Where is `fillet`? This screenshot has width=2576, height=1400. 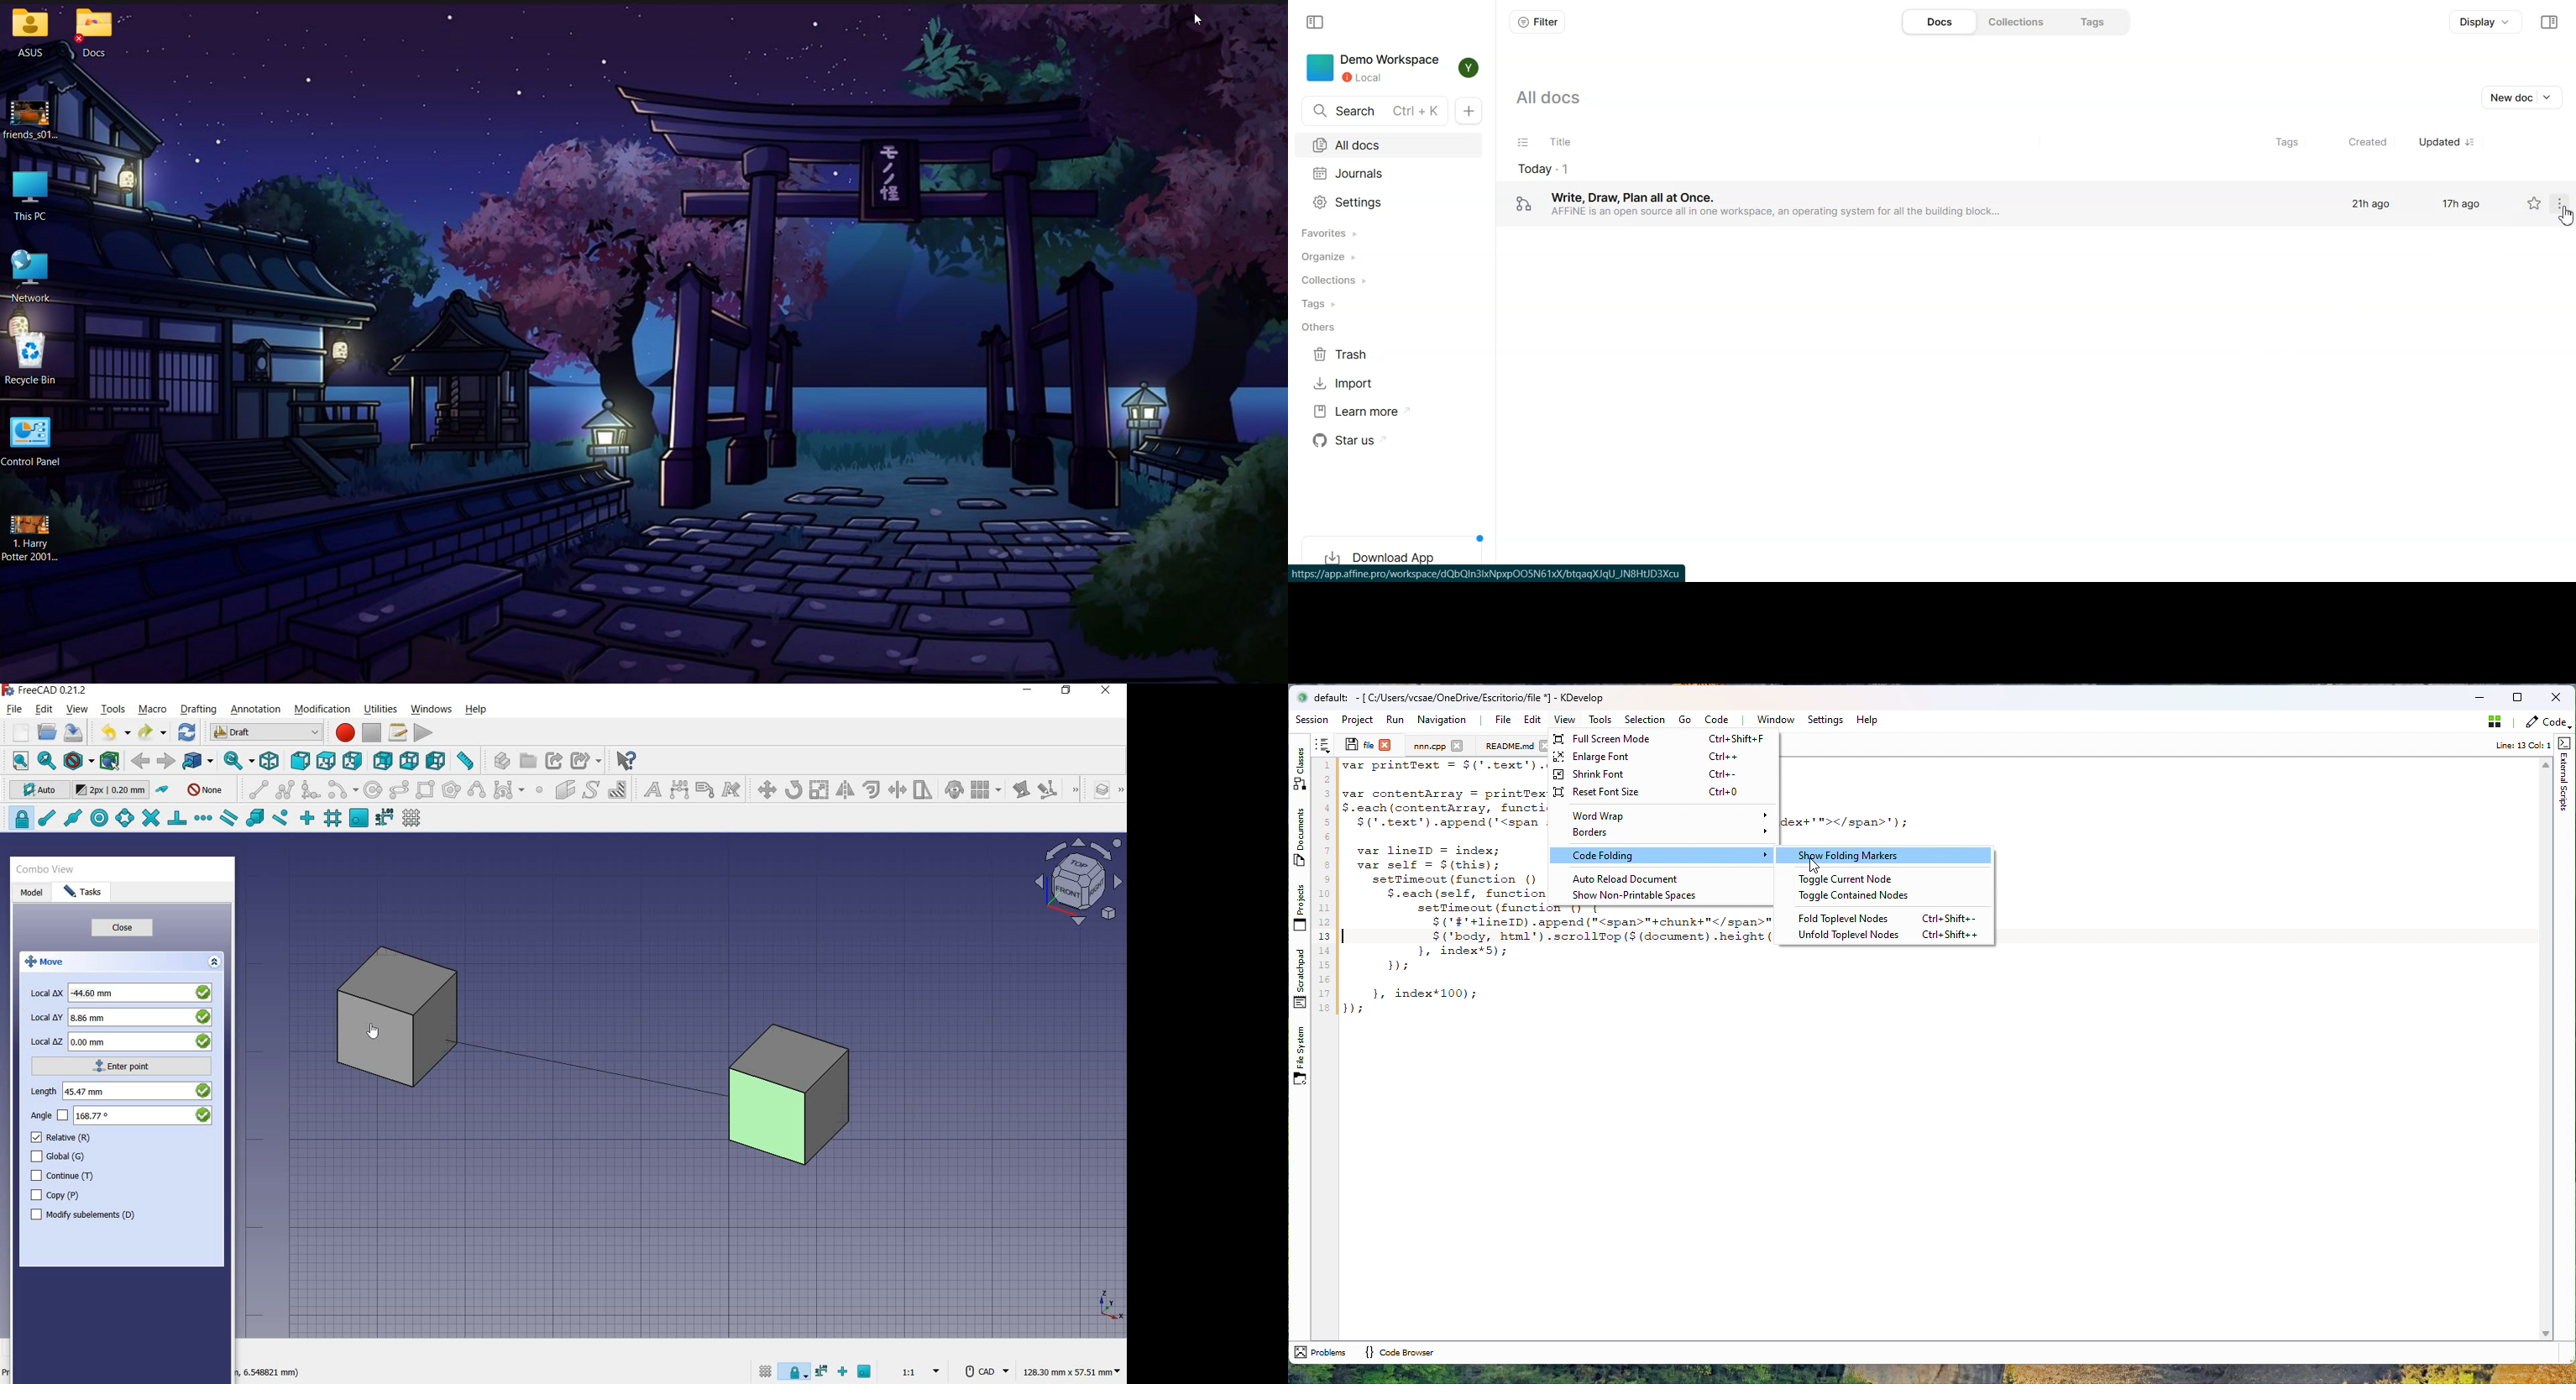
fillet is located at coordinates (310, 789).